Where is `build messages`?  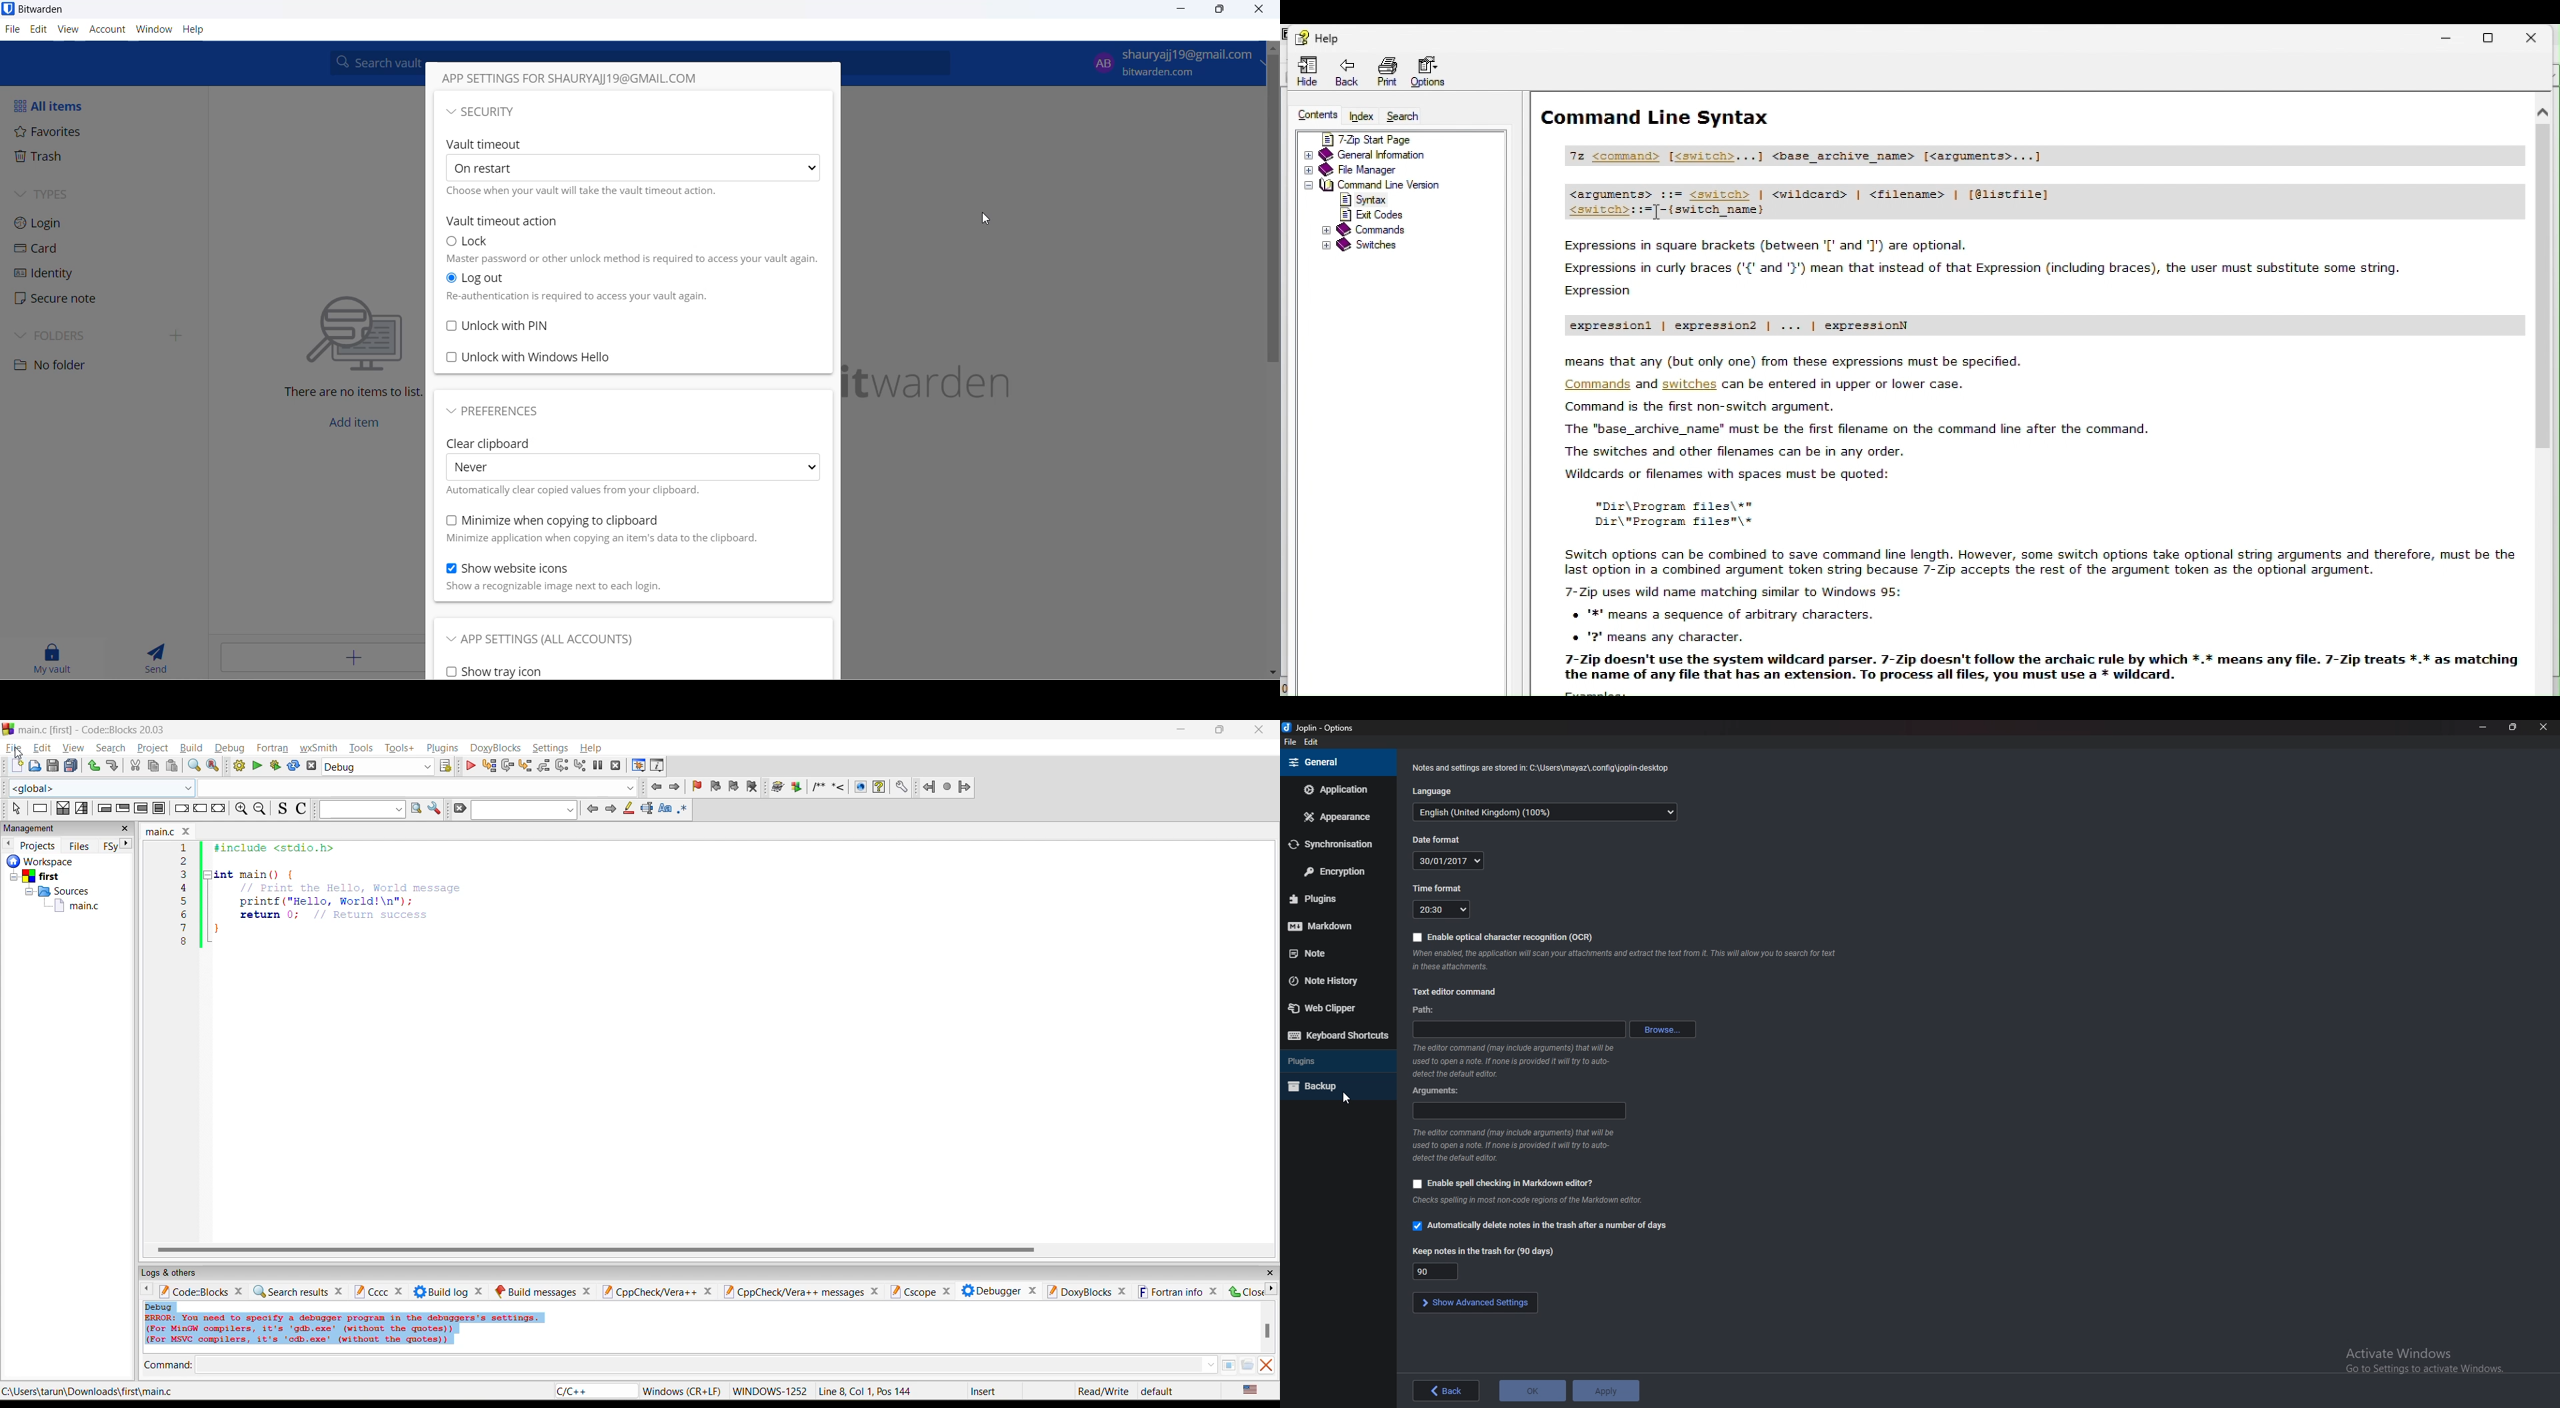 build messages is located at coordinates (535, 1291).